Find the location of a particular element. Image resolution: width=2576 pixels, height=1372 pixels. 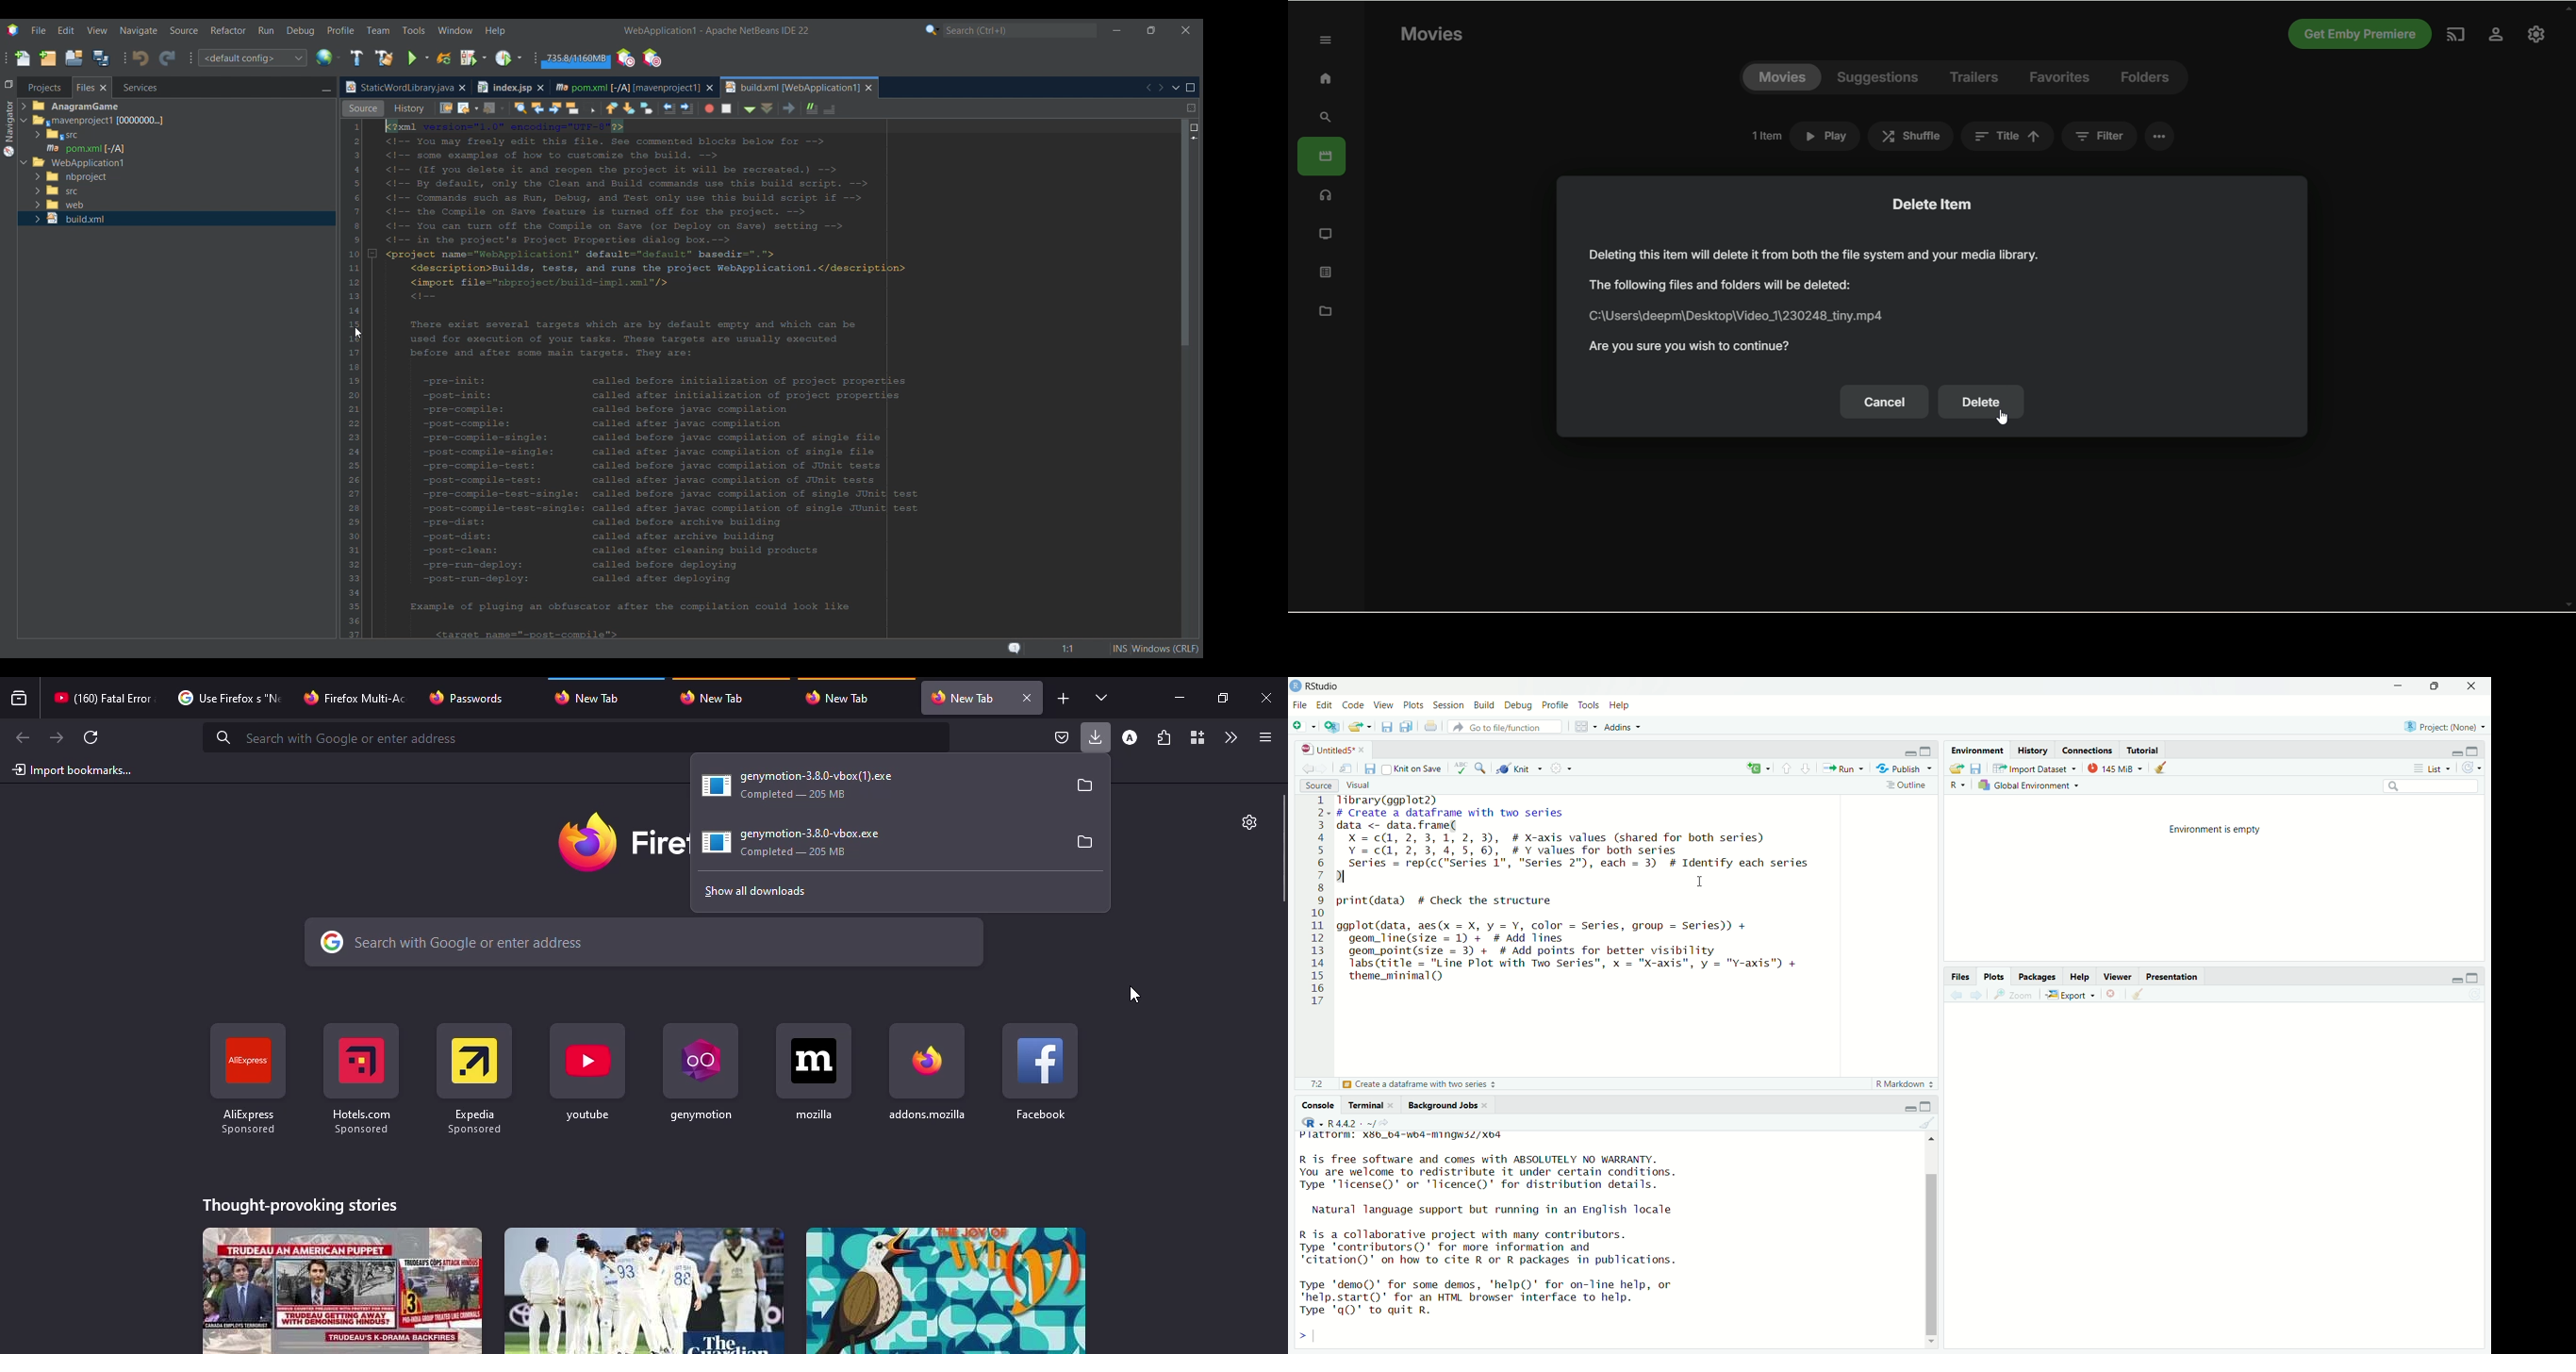

Maximize is located at coordinates (1927, 751).